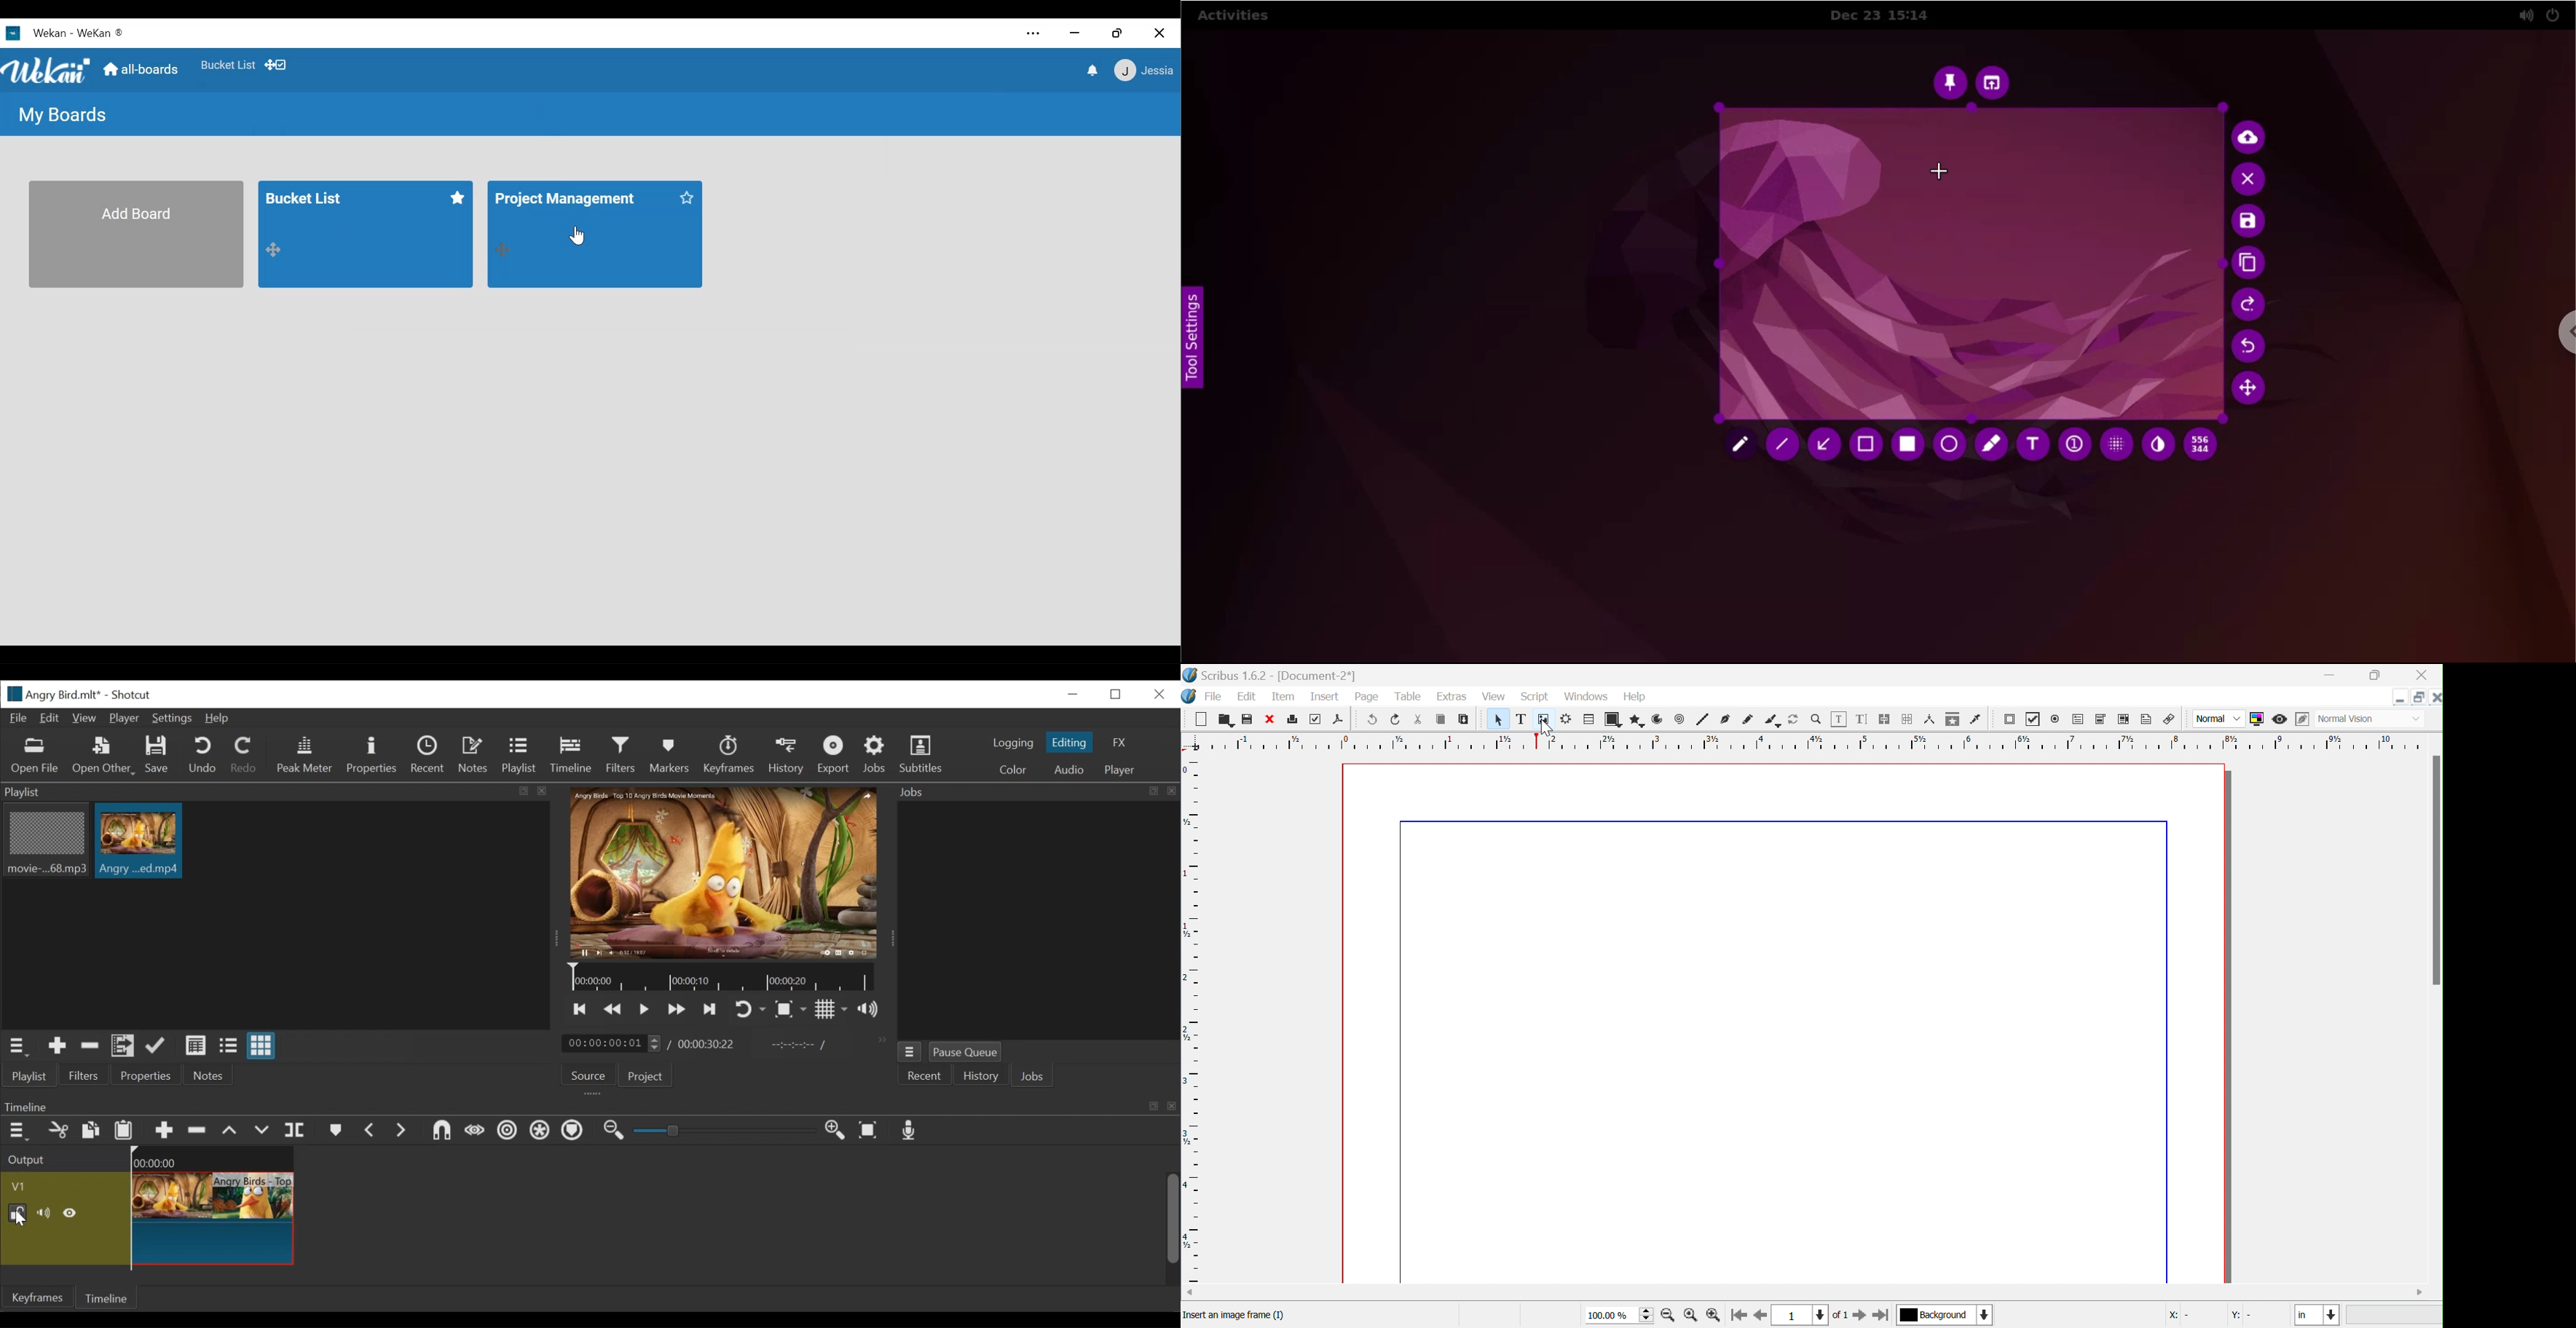  What do you see at coordinates (1396, 719) in the screenshot?
I see `redo` at bounding box center [1396, 719].